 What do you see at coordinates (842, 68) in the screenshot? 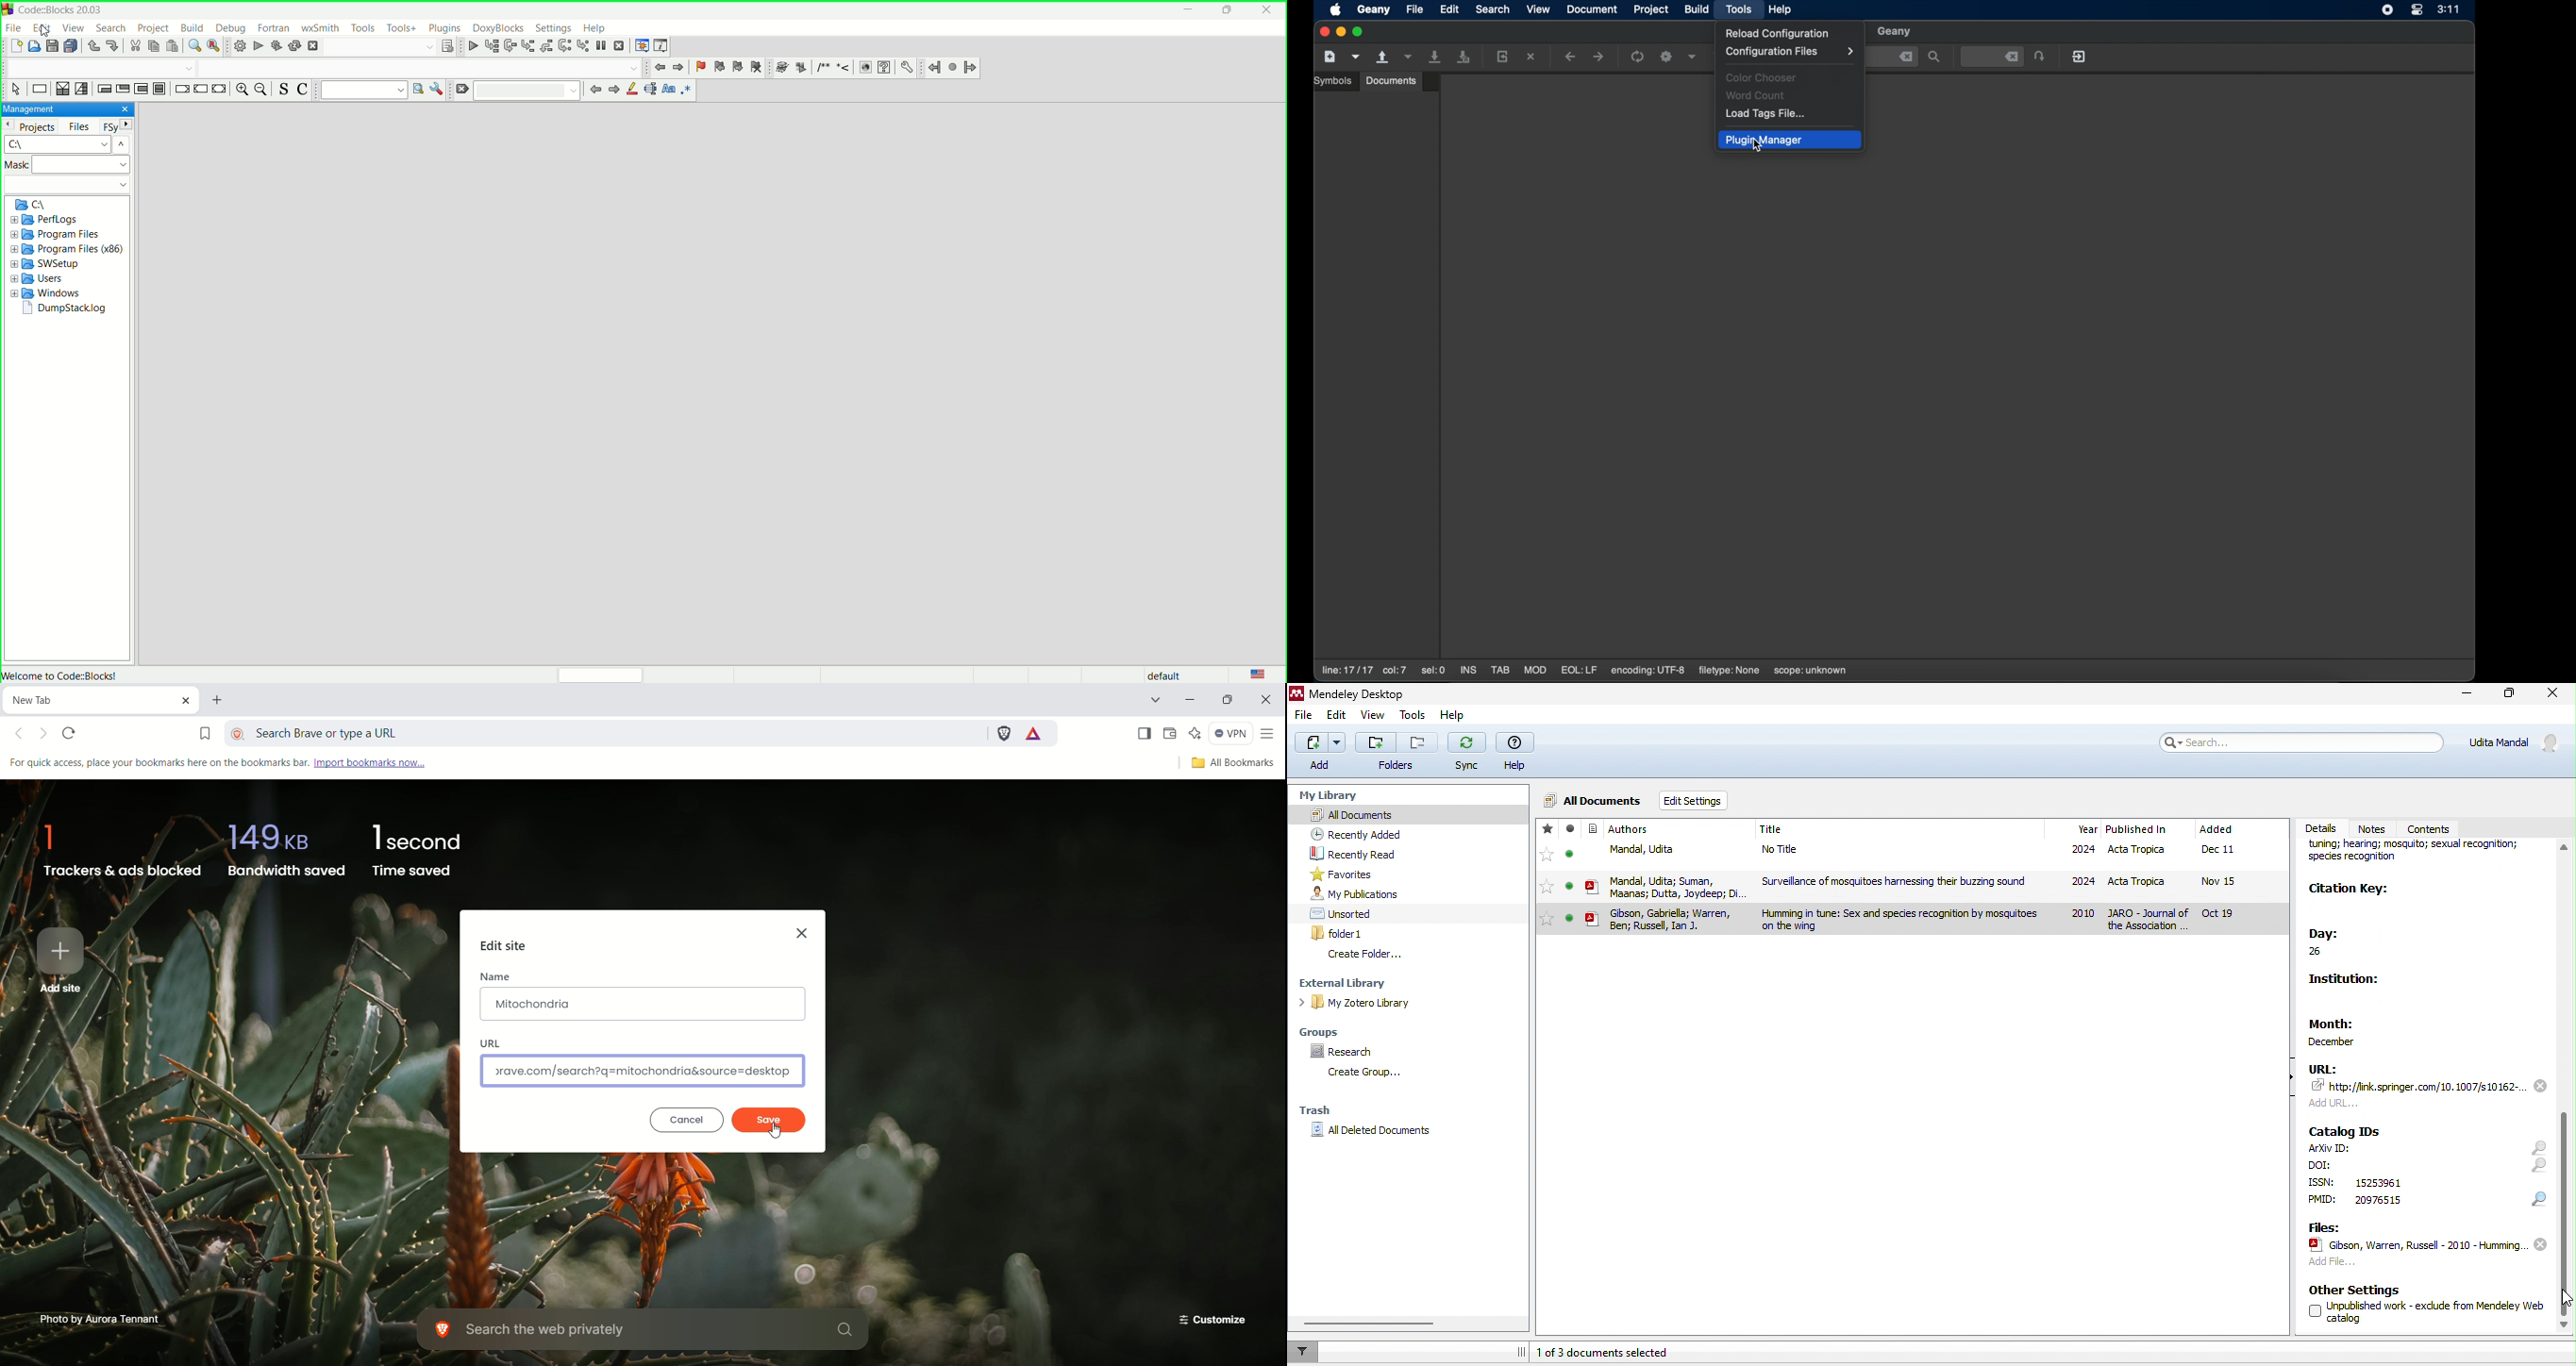
I see `Insert line` at bounding box center [842, 68].